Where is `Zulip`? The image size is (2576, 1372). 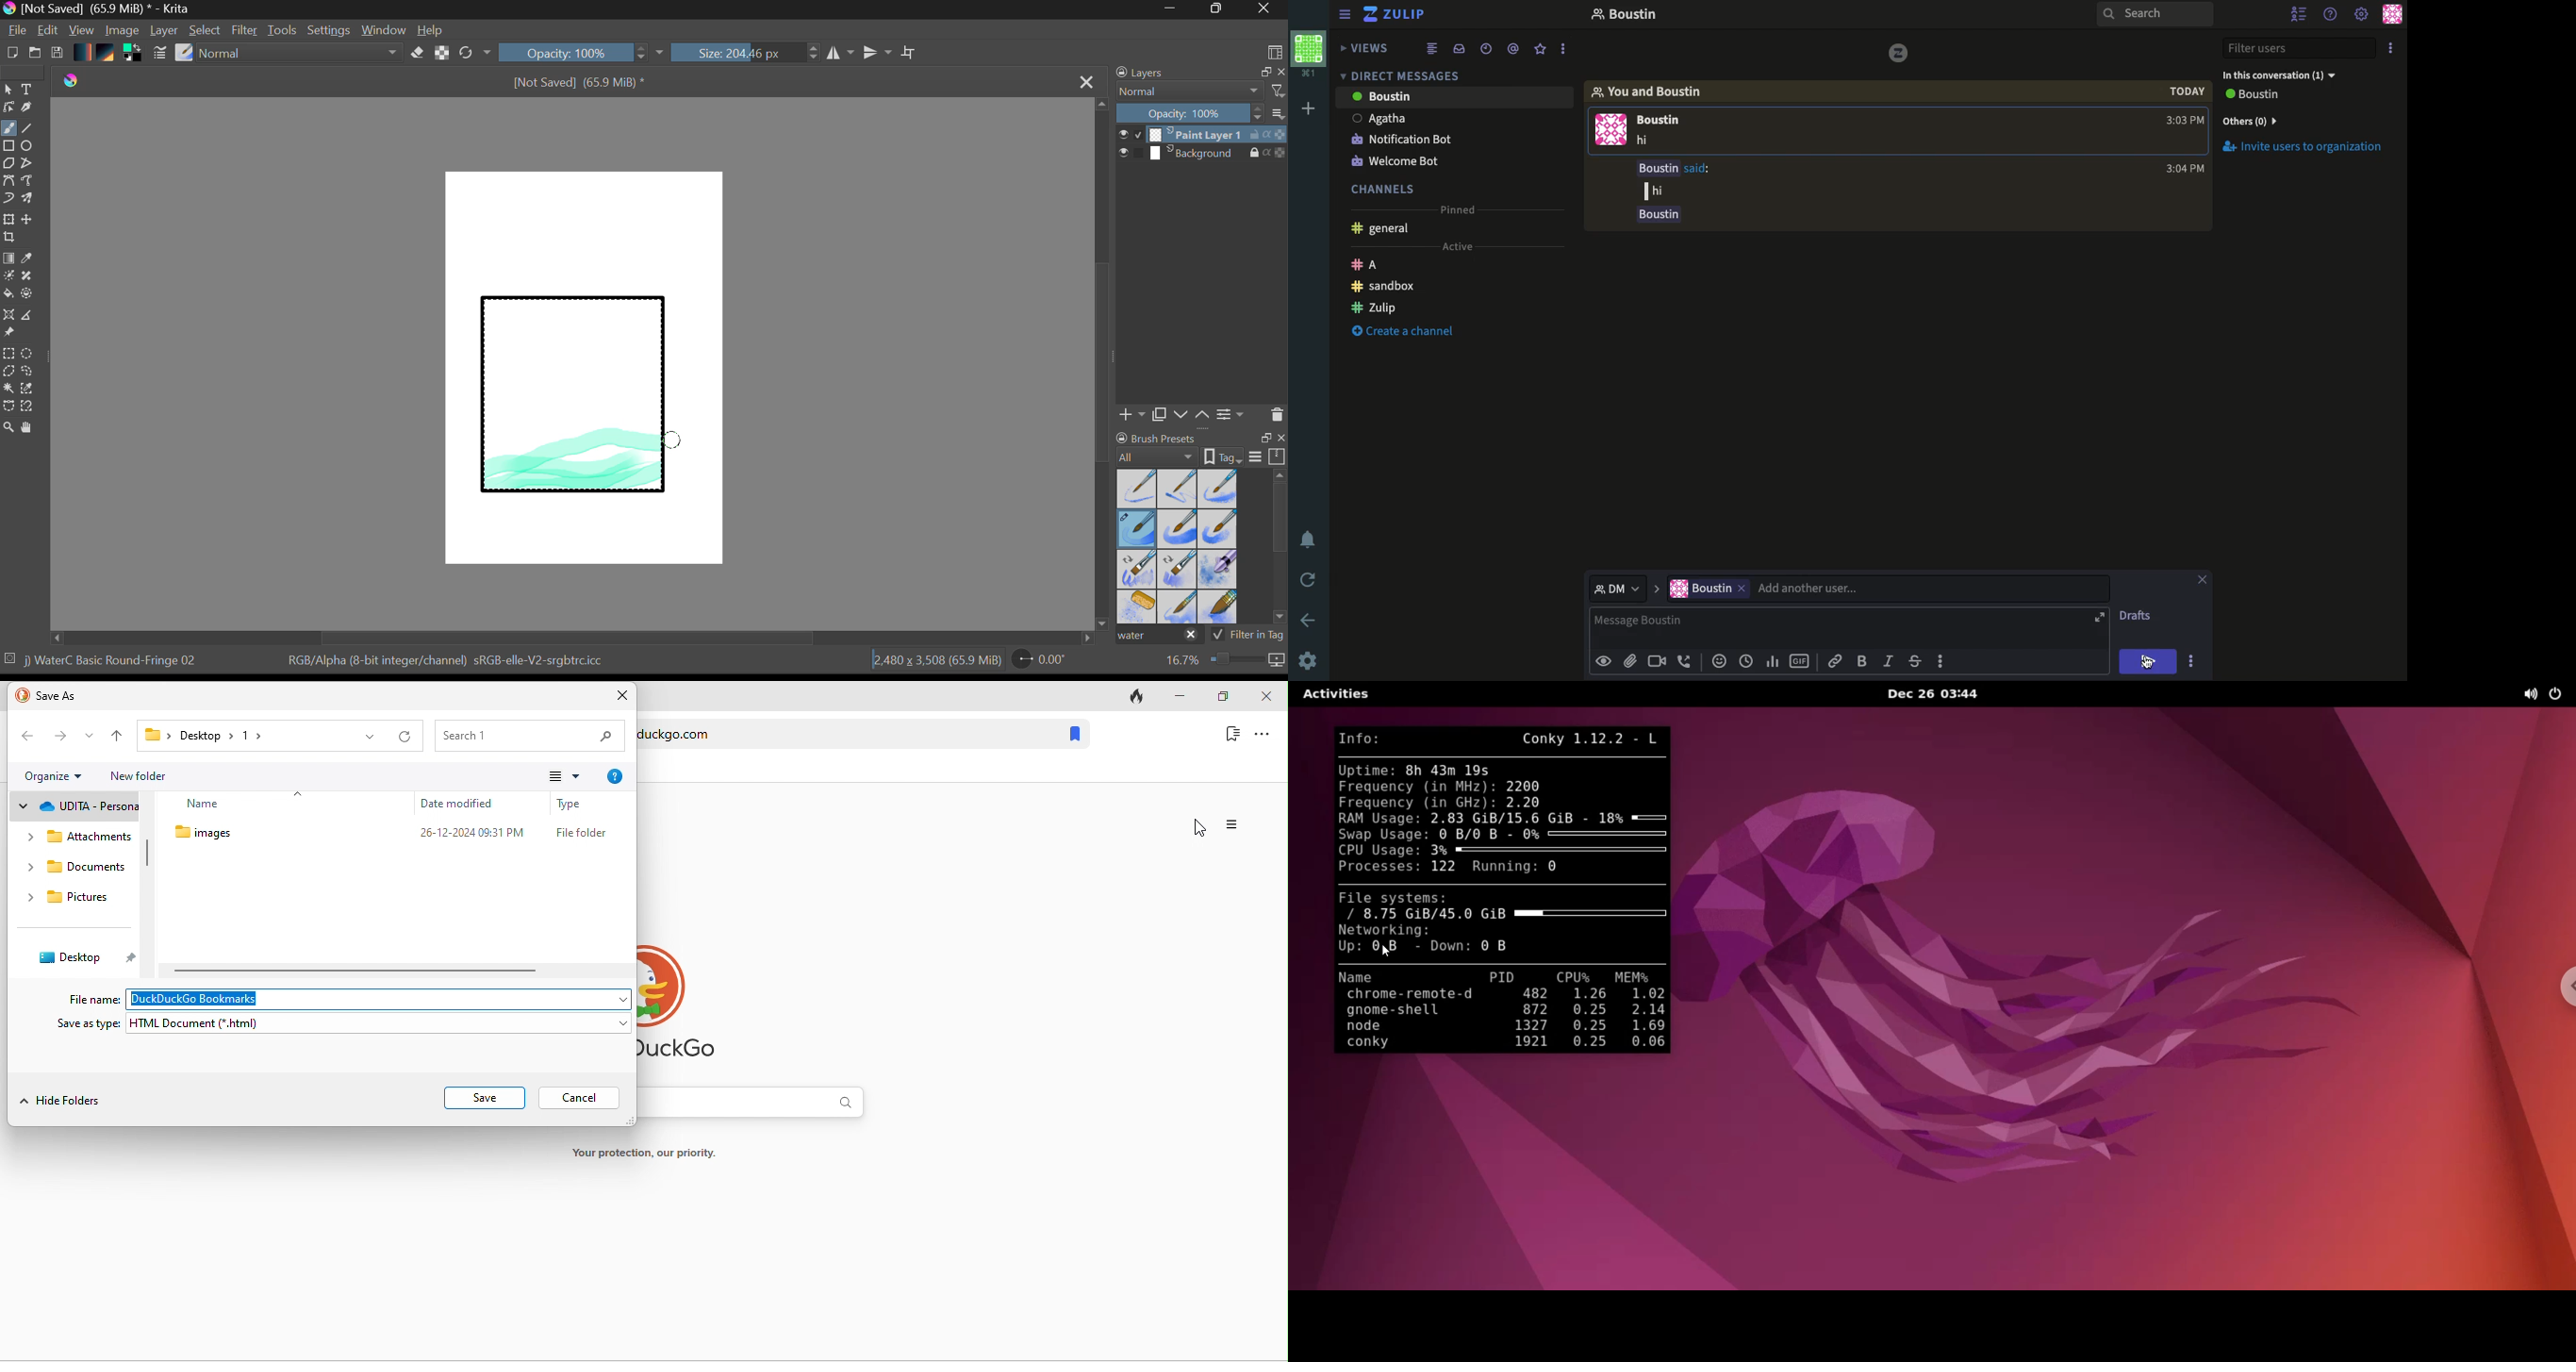
Zulip is located at coordinates (1395, 14).